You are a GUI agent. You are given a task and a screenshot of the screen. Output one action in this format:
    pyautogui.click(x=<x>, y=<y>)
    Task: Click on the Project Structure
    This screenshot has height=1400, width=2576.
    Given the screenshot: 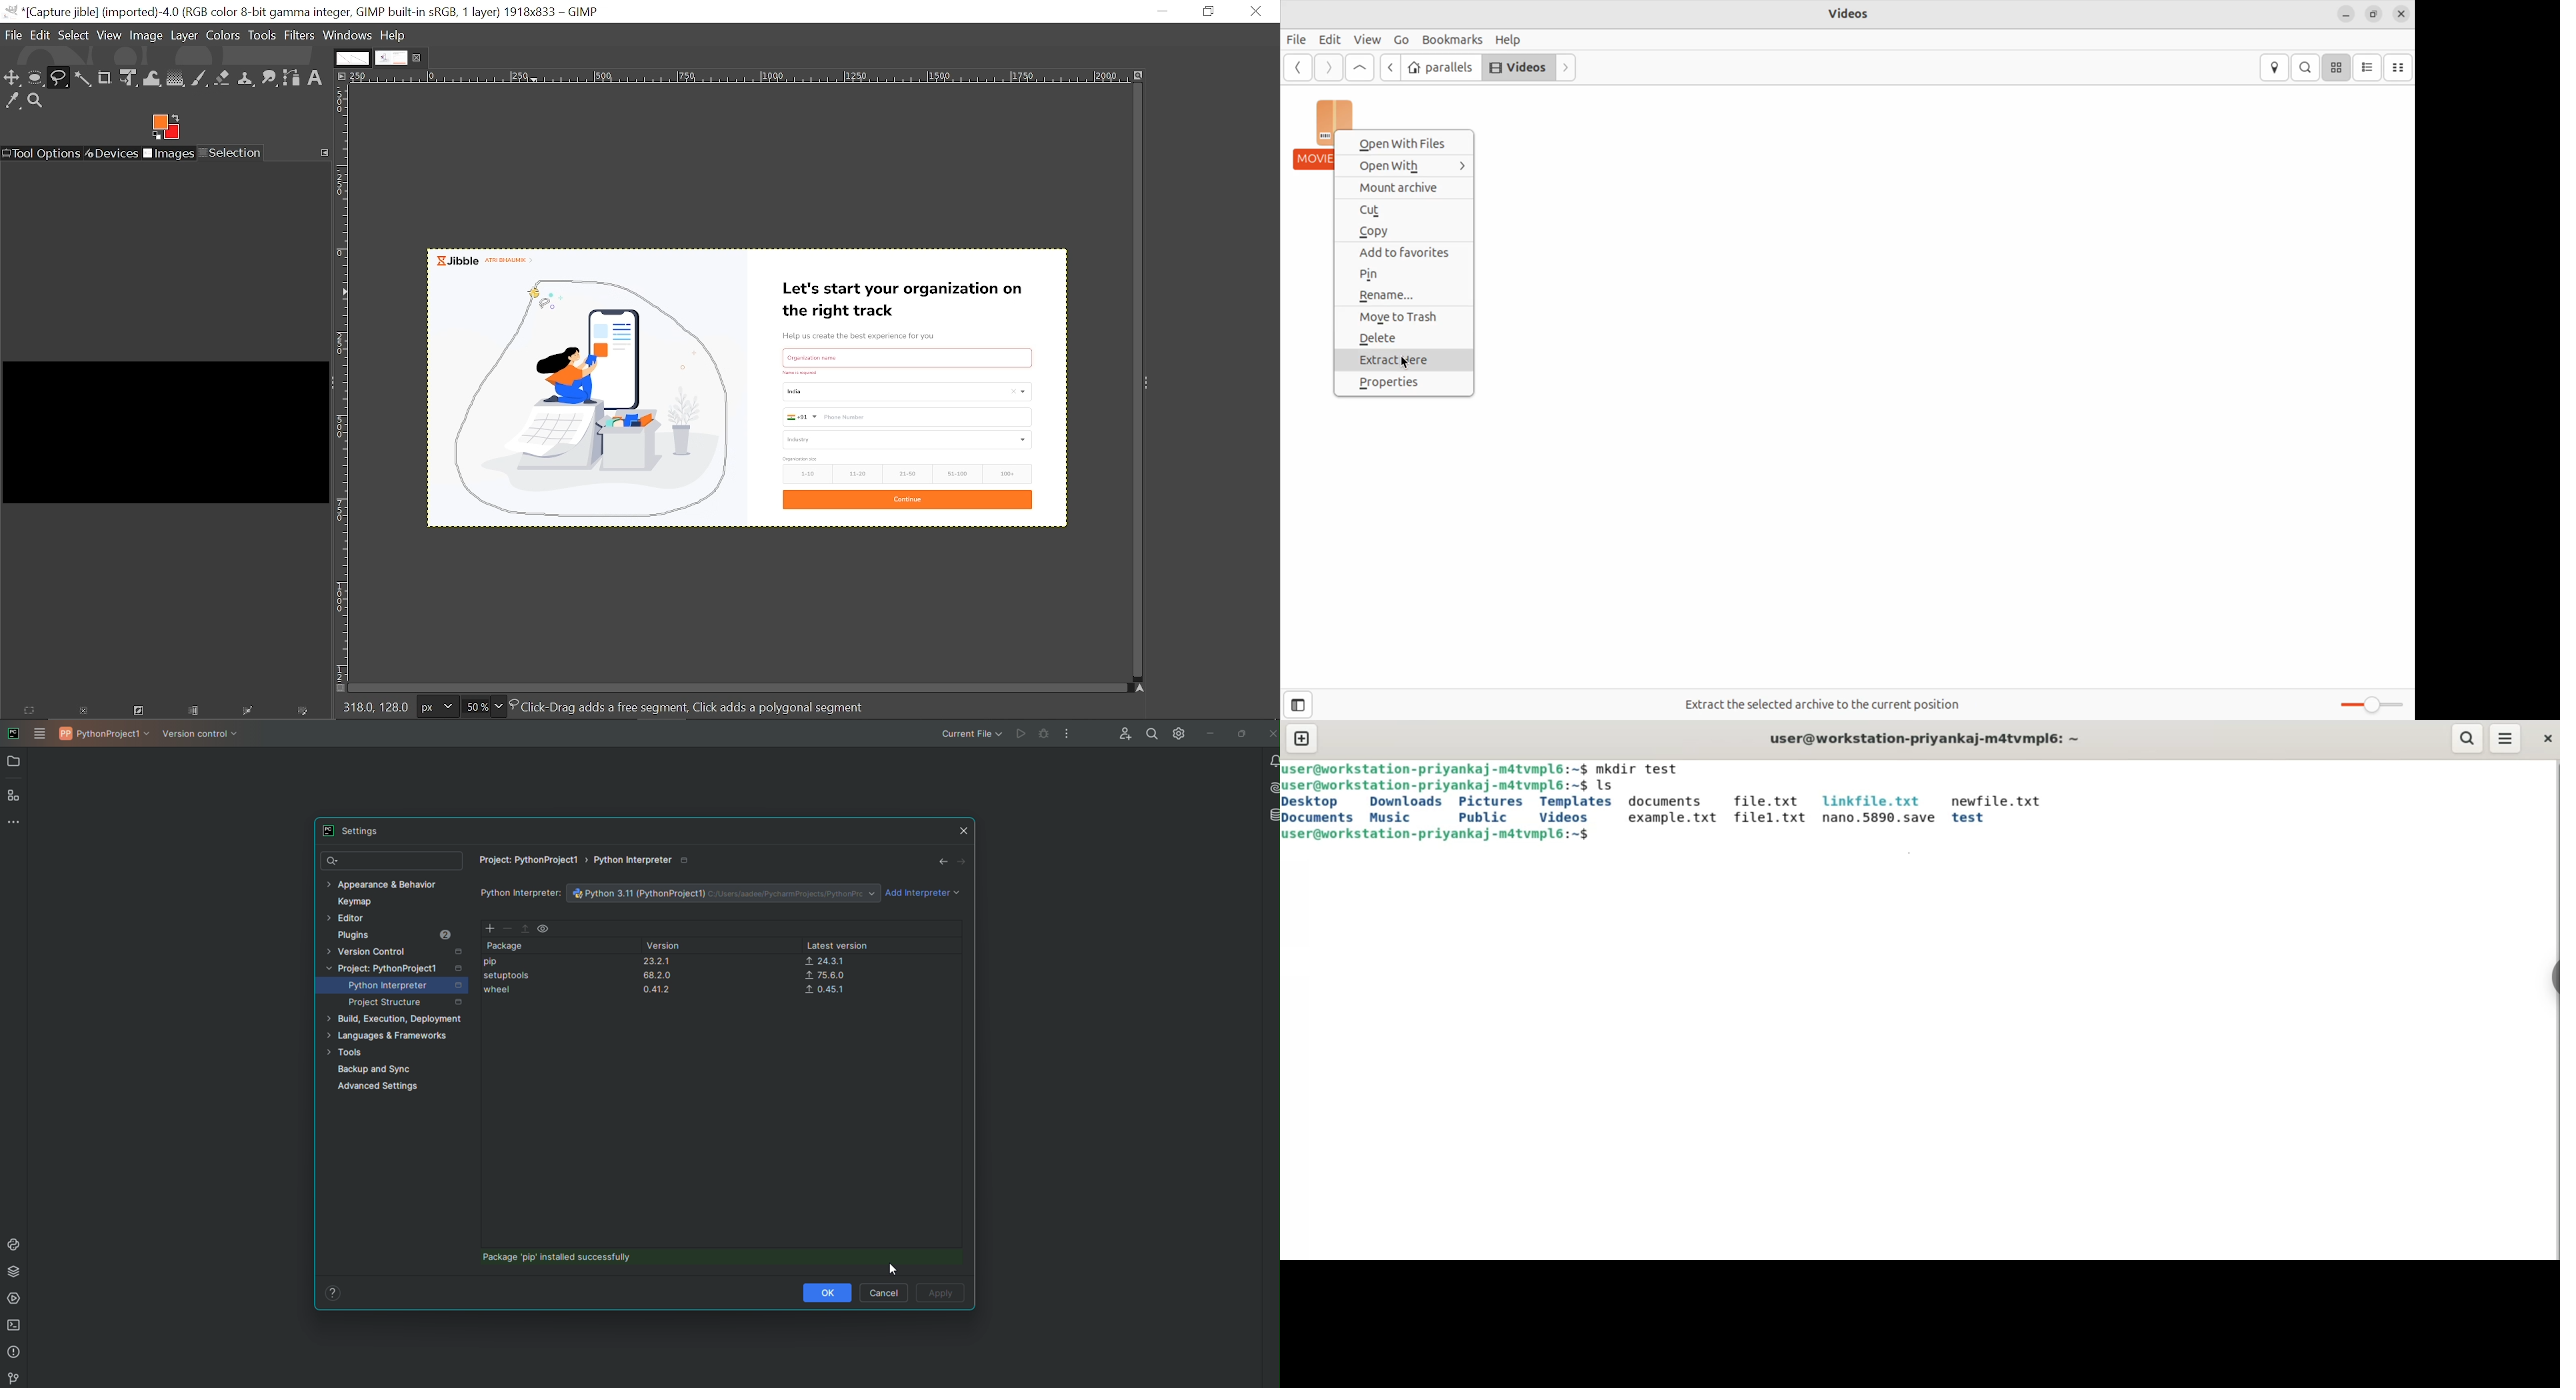 What is the action you would take?
    pyautogui.click(x=406, y=1005)
    